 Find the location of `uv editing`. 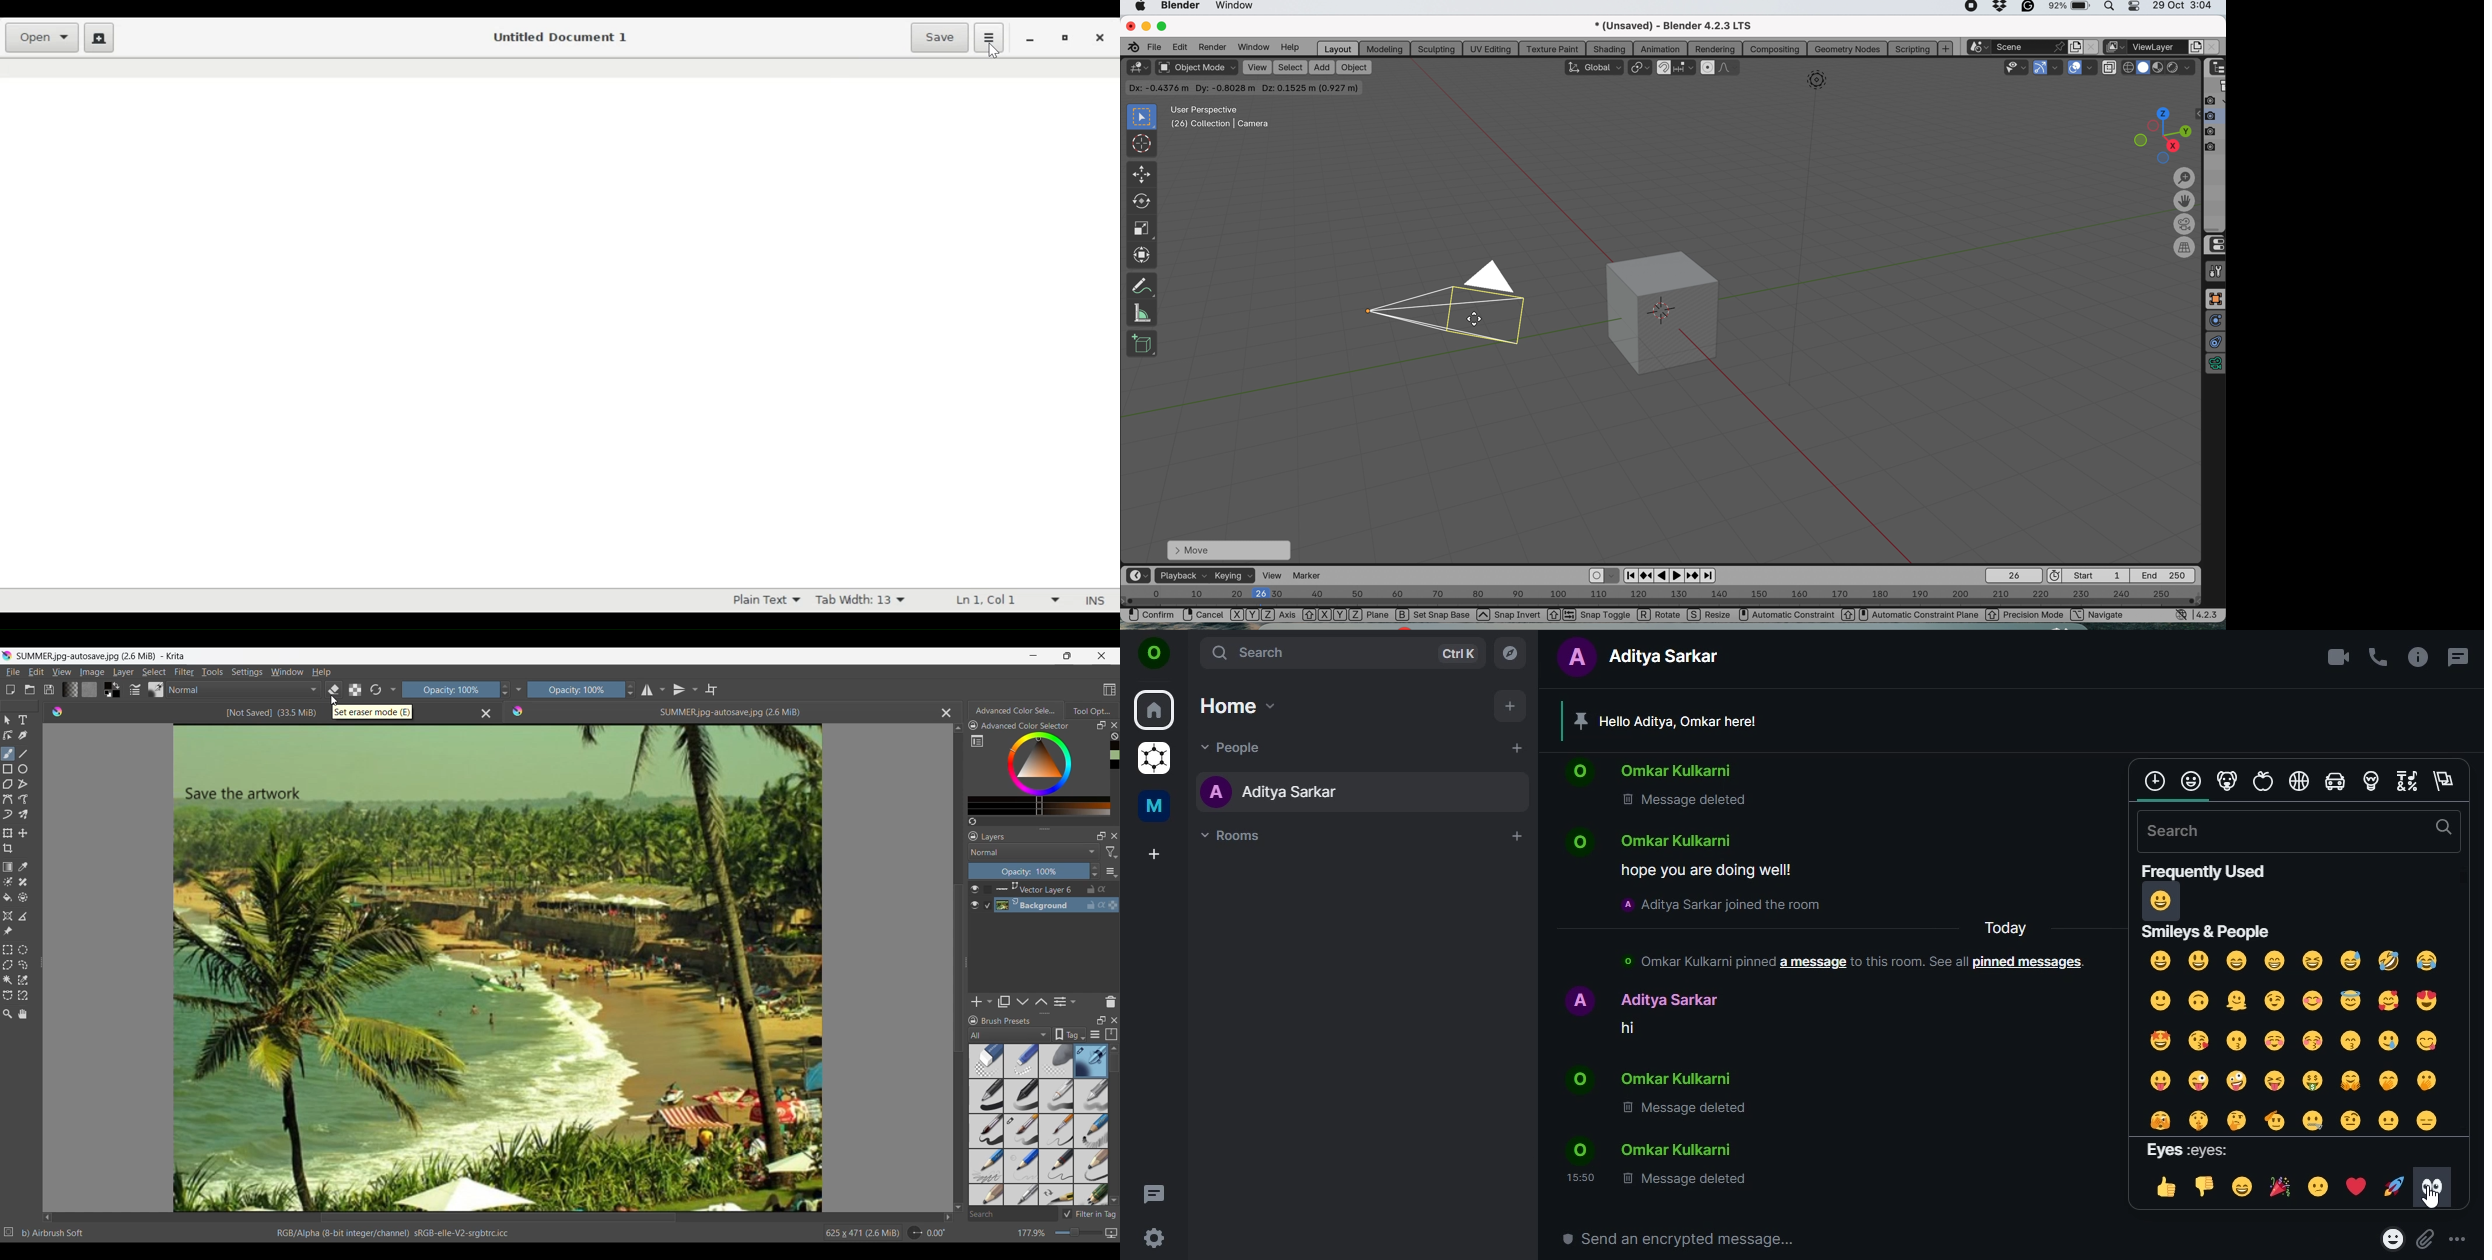

uv editing is located at coordinates (1491, 48).